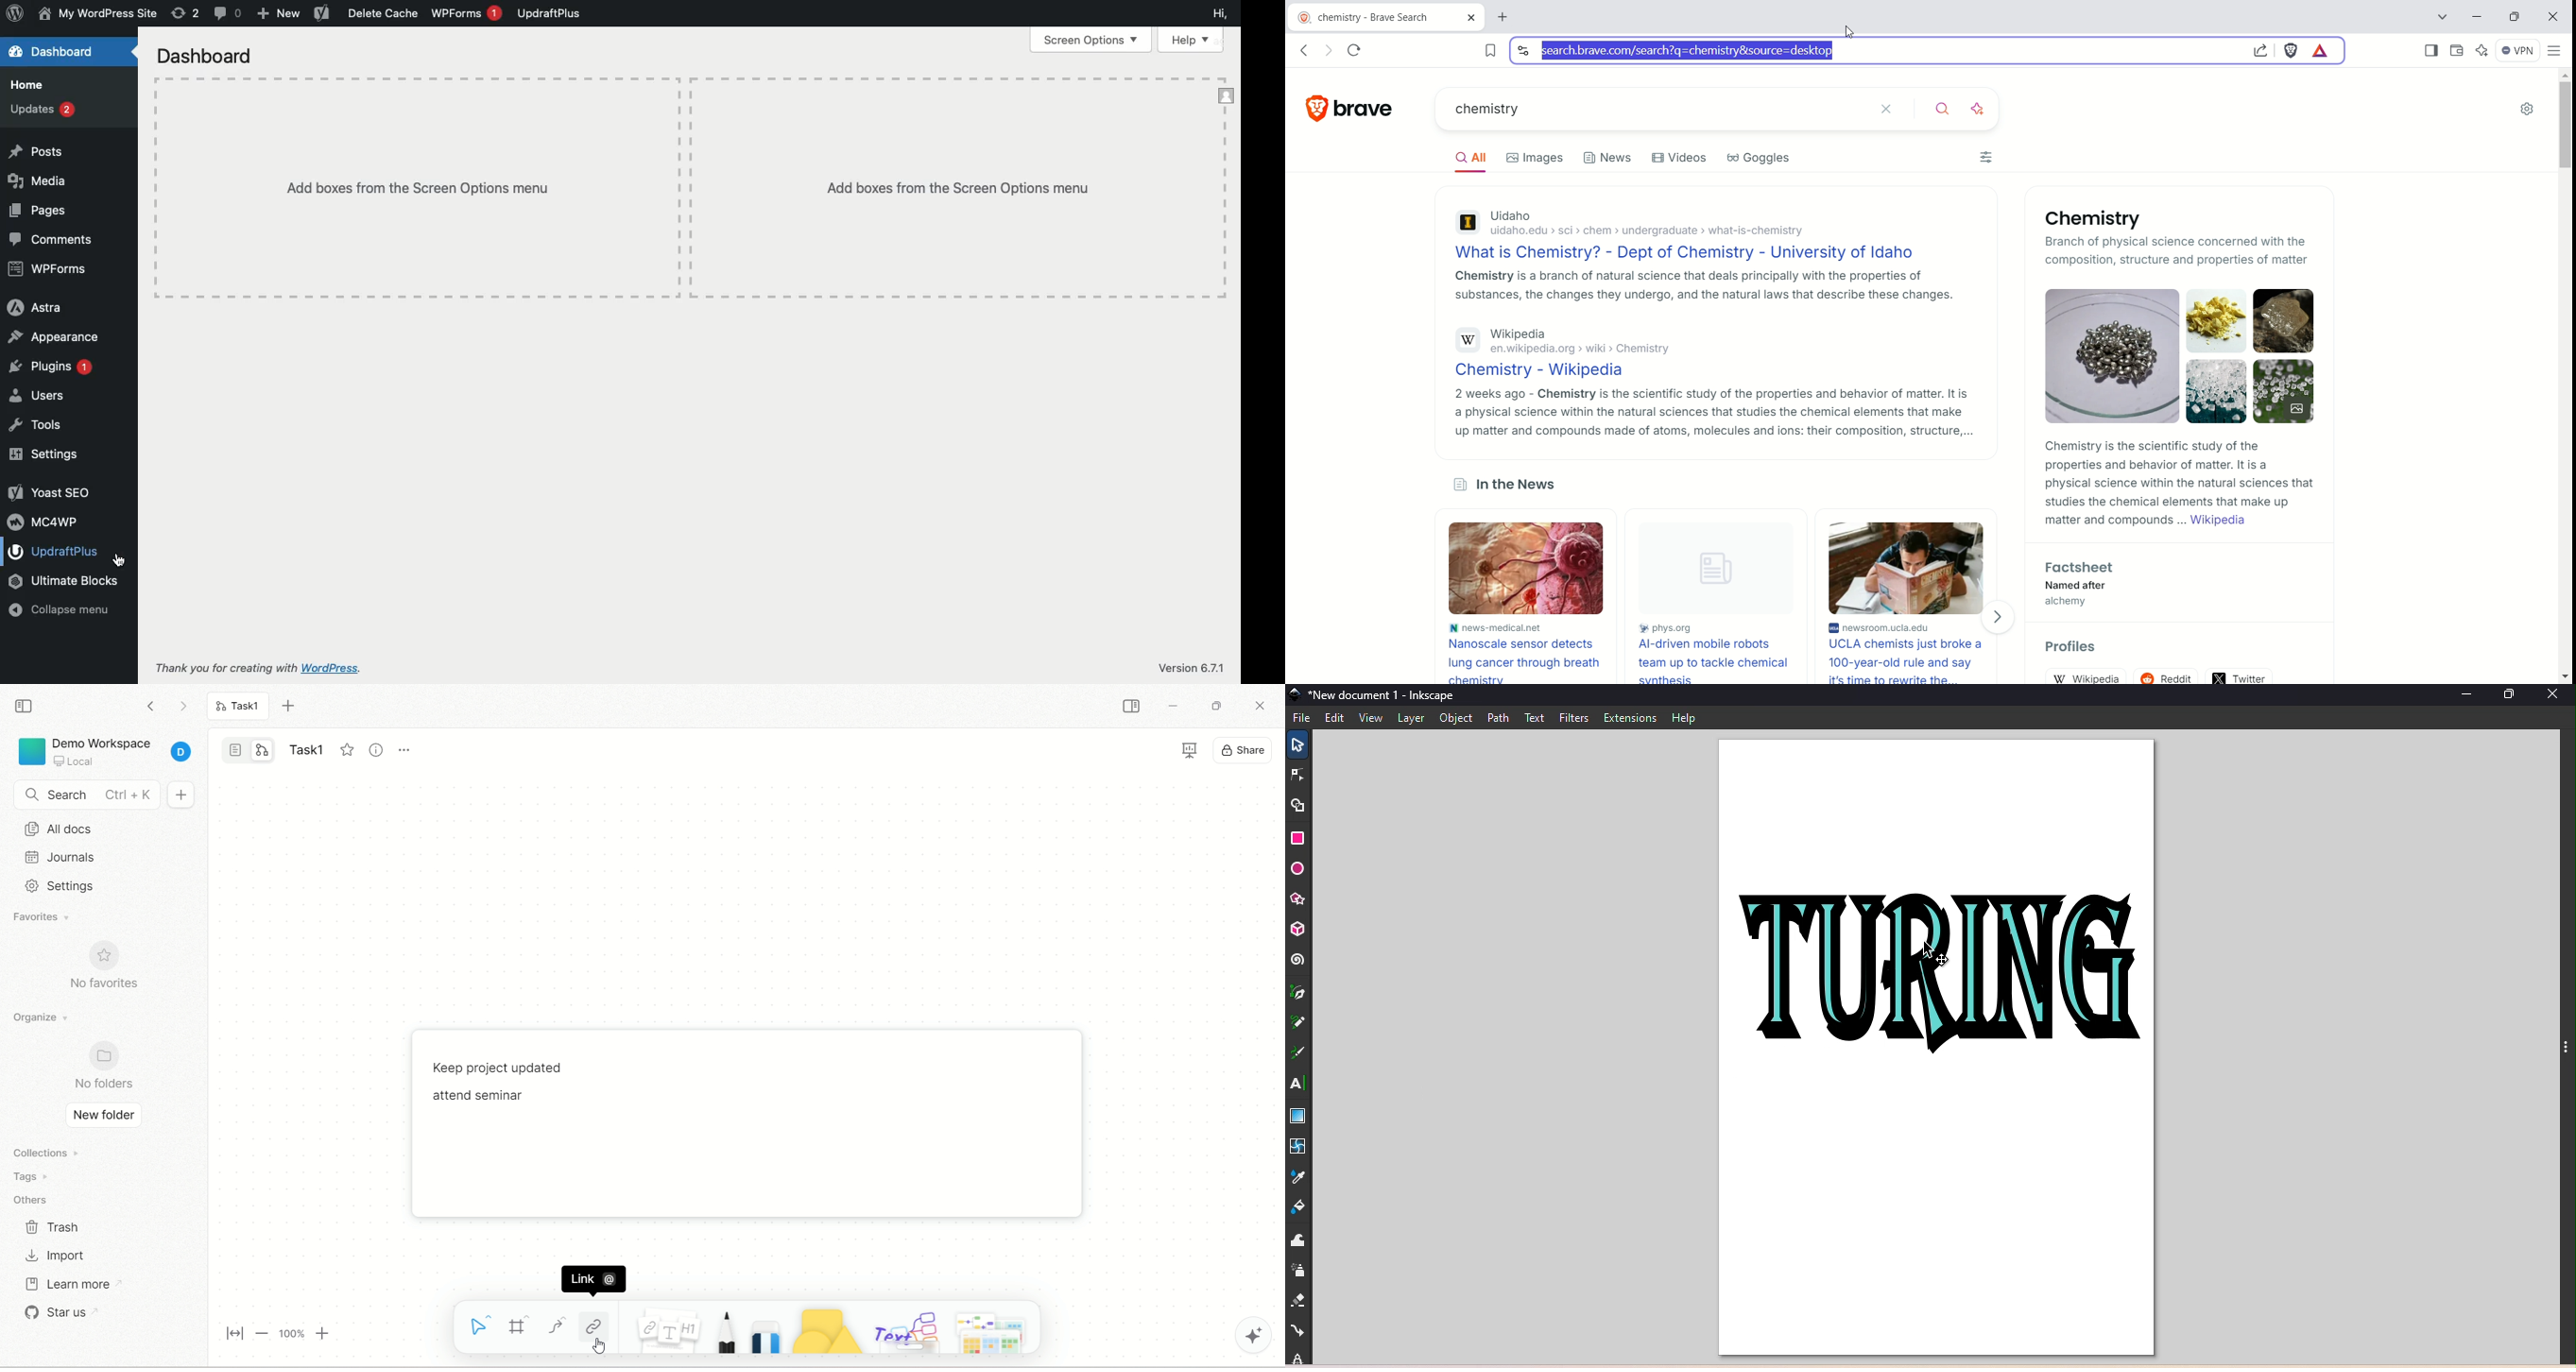 Image resolution: width=2576 pixels, height=1372 pixels. Describe the element at coordinates (905, 1330) in the screenshot. I see `others` at that location.